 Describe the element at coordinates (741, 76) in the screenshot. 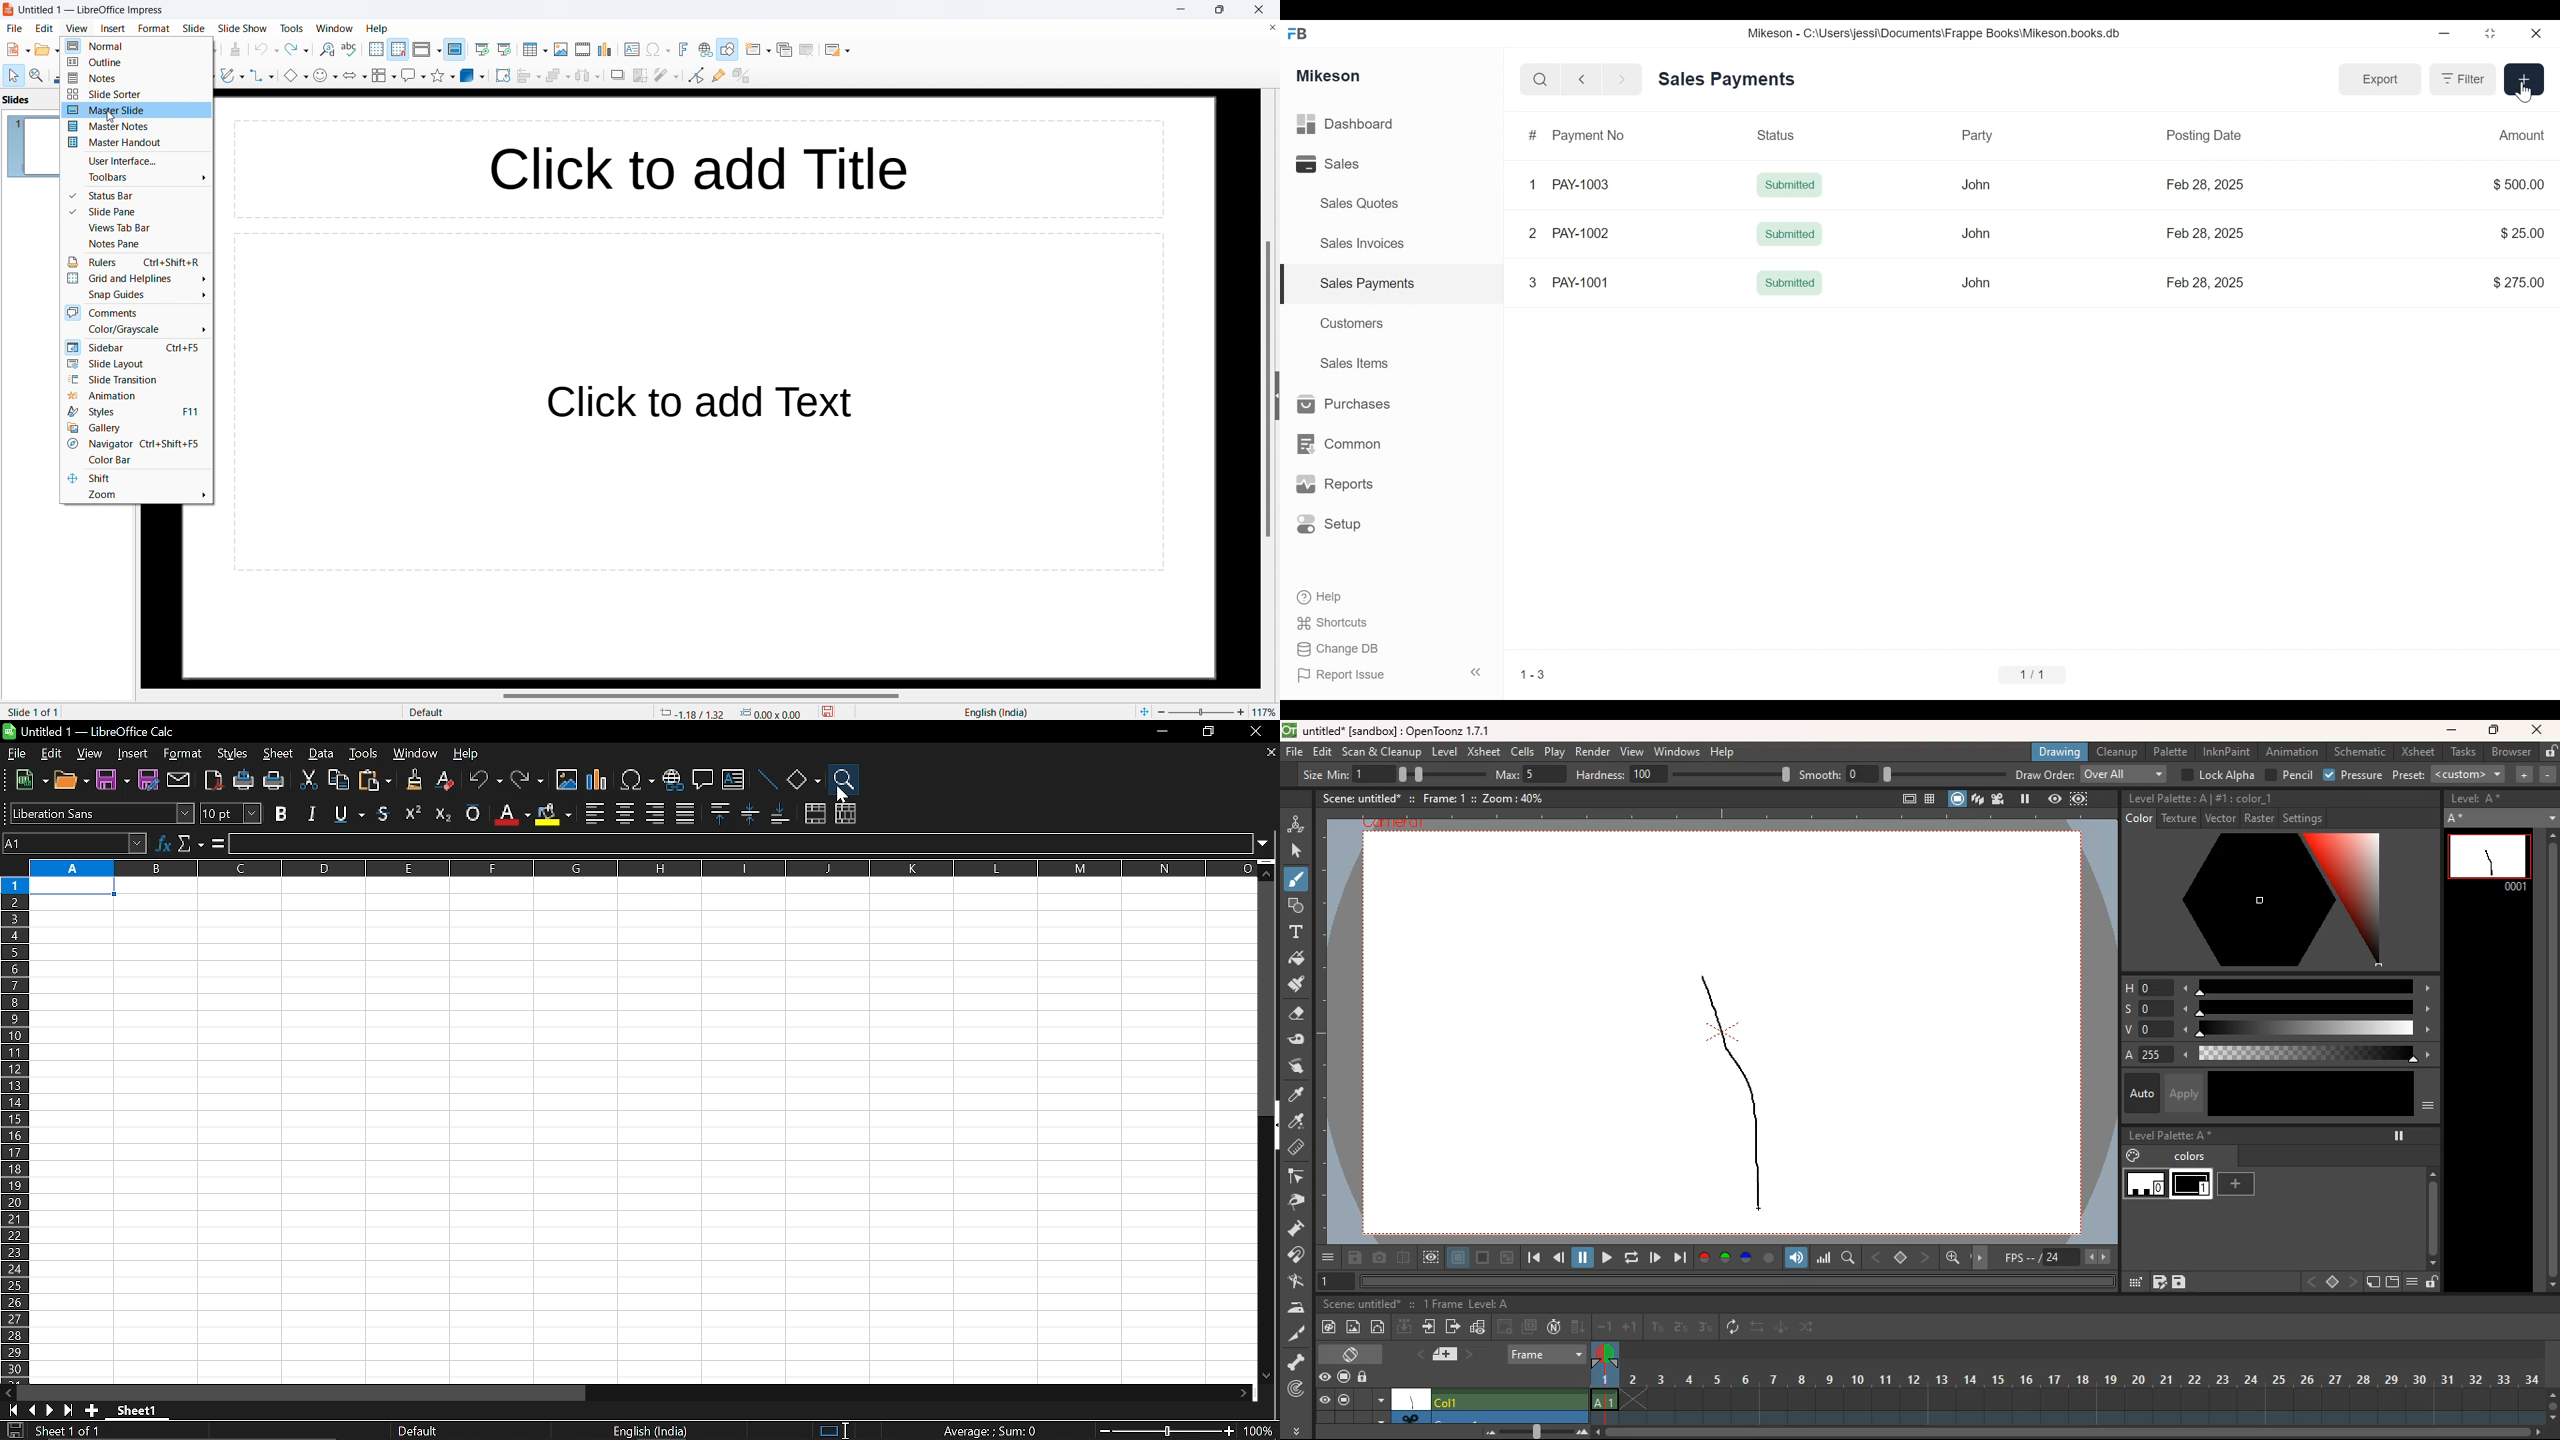

I see `toggle extrusion` at that location.